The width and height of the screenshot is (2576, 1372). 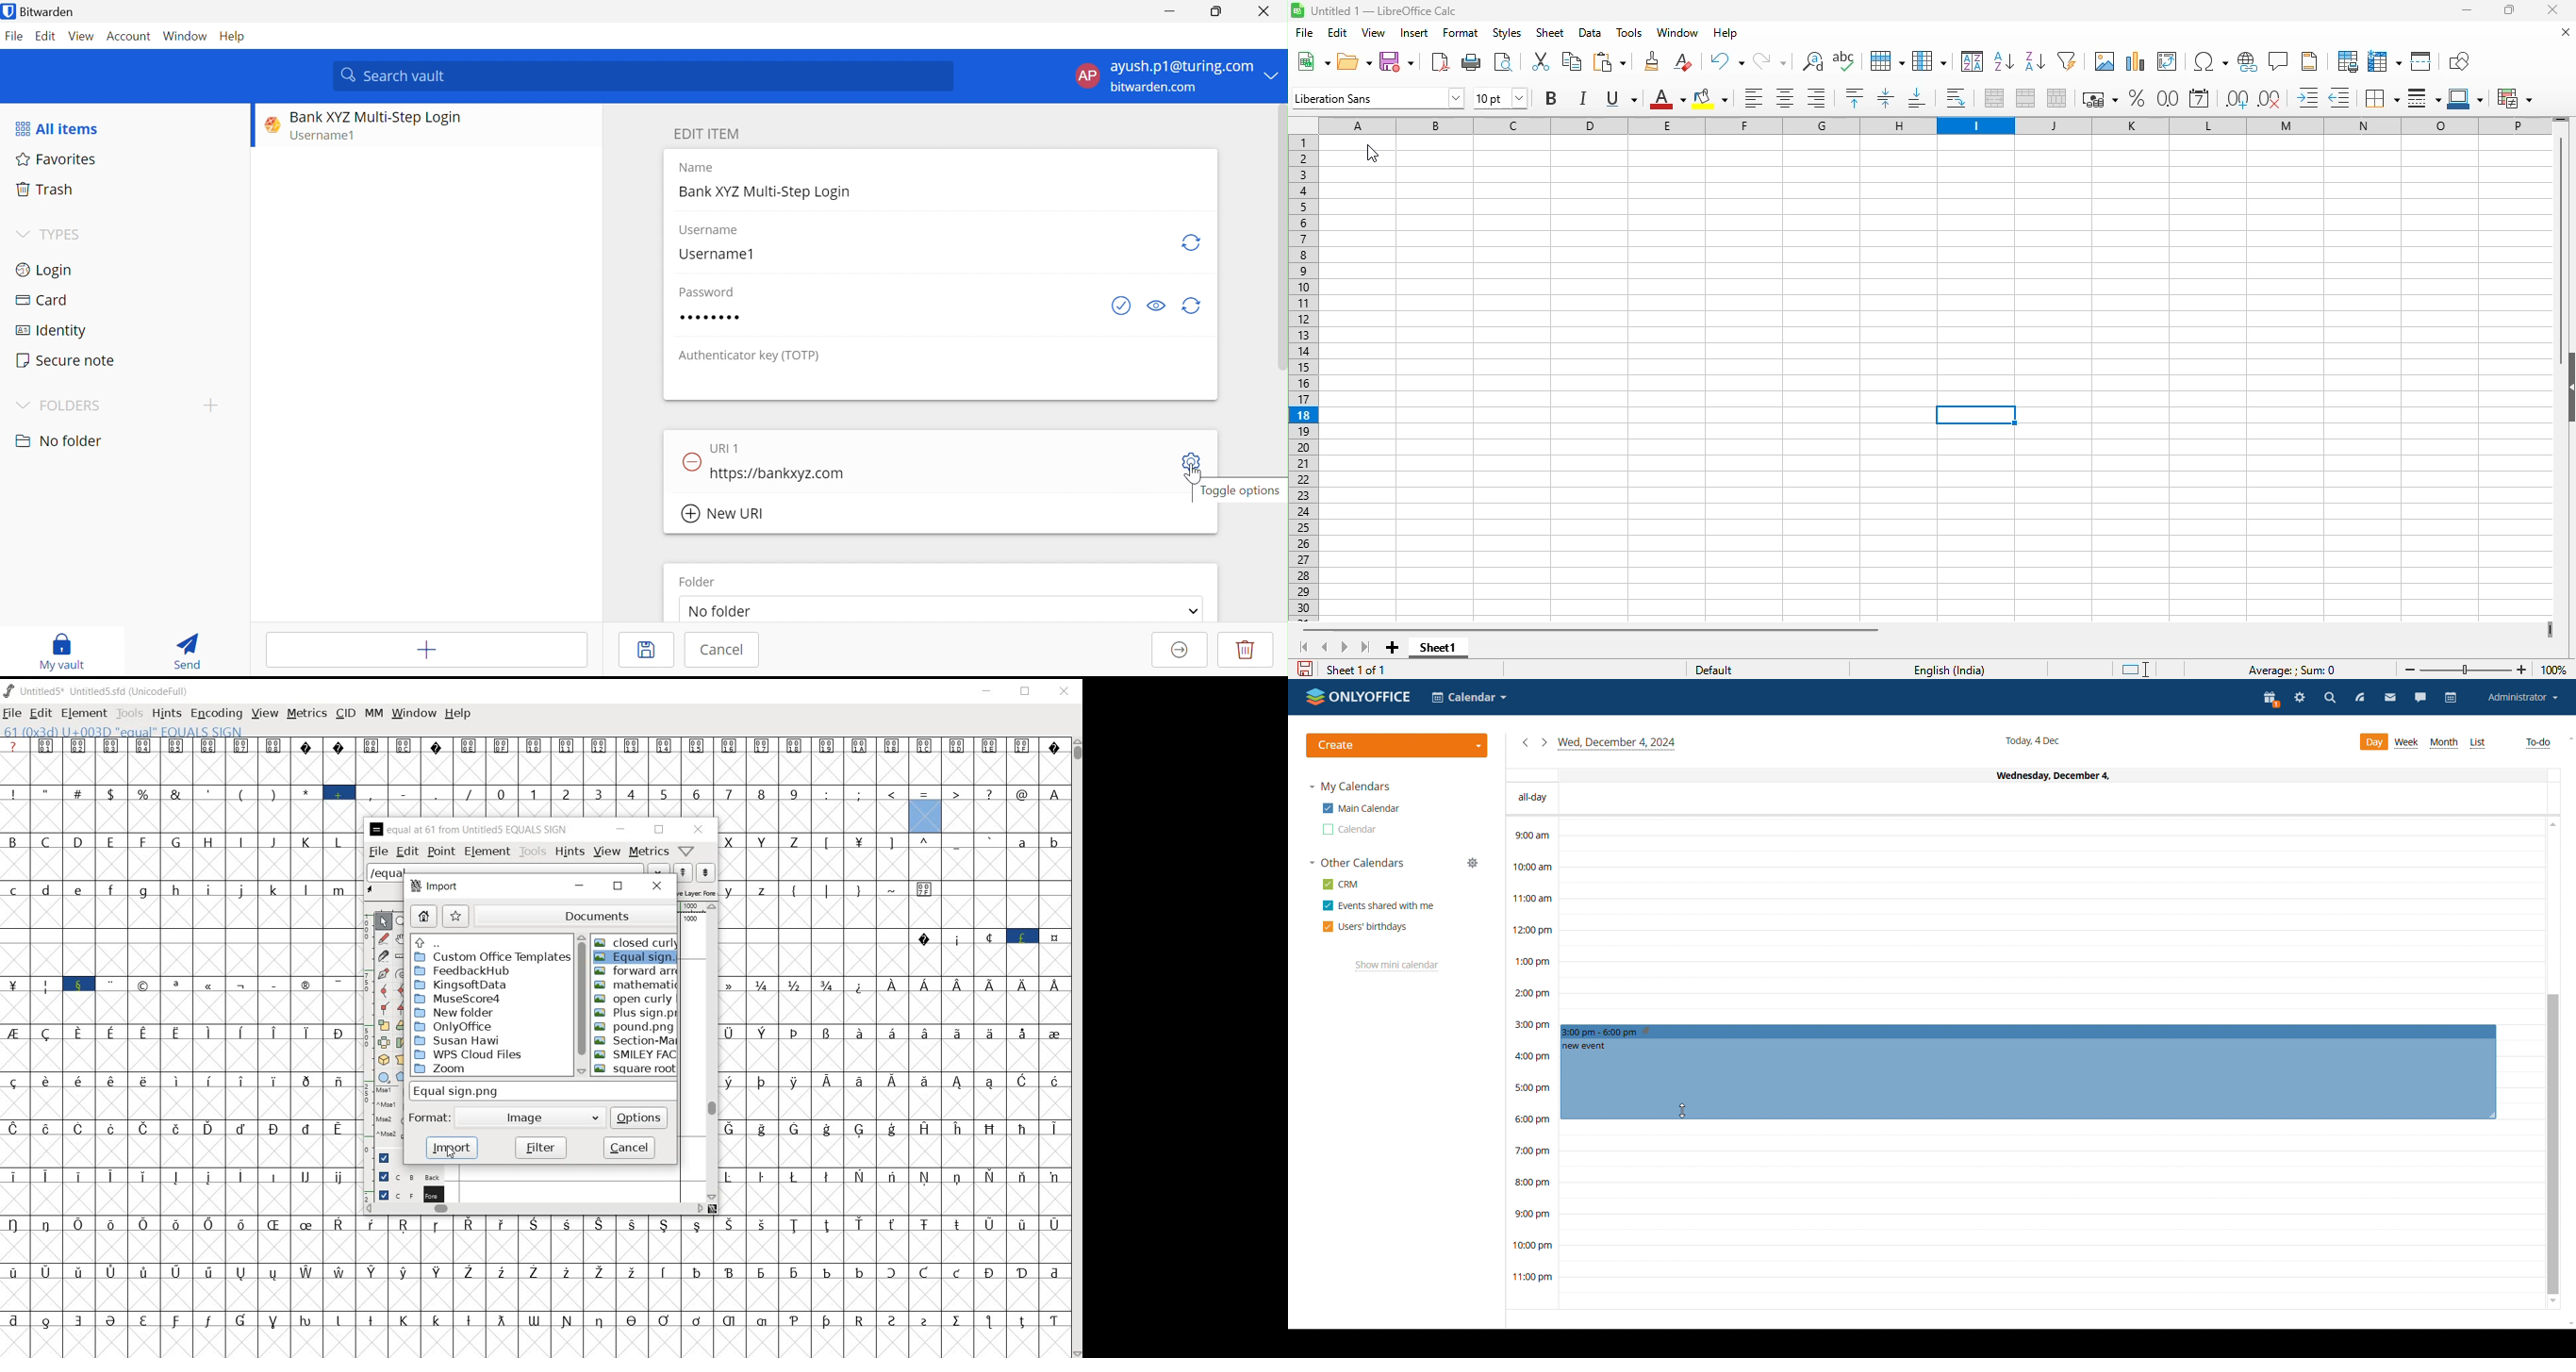 What do you see at coordinates (687, 850) in the screenshot?
I see `Help/Window` at bounding box center [687, 850].